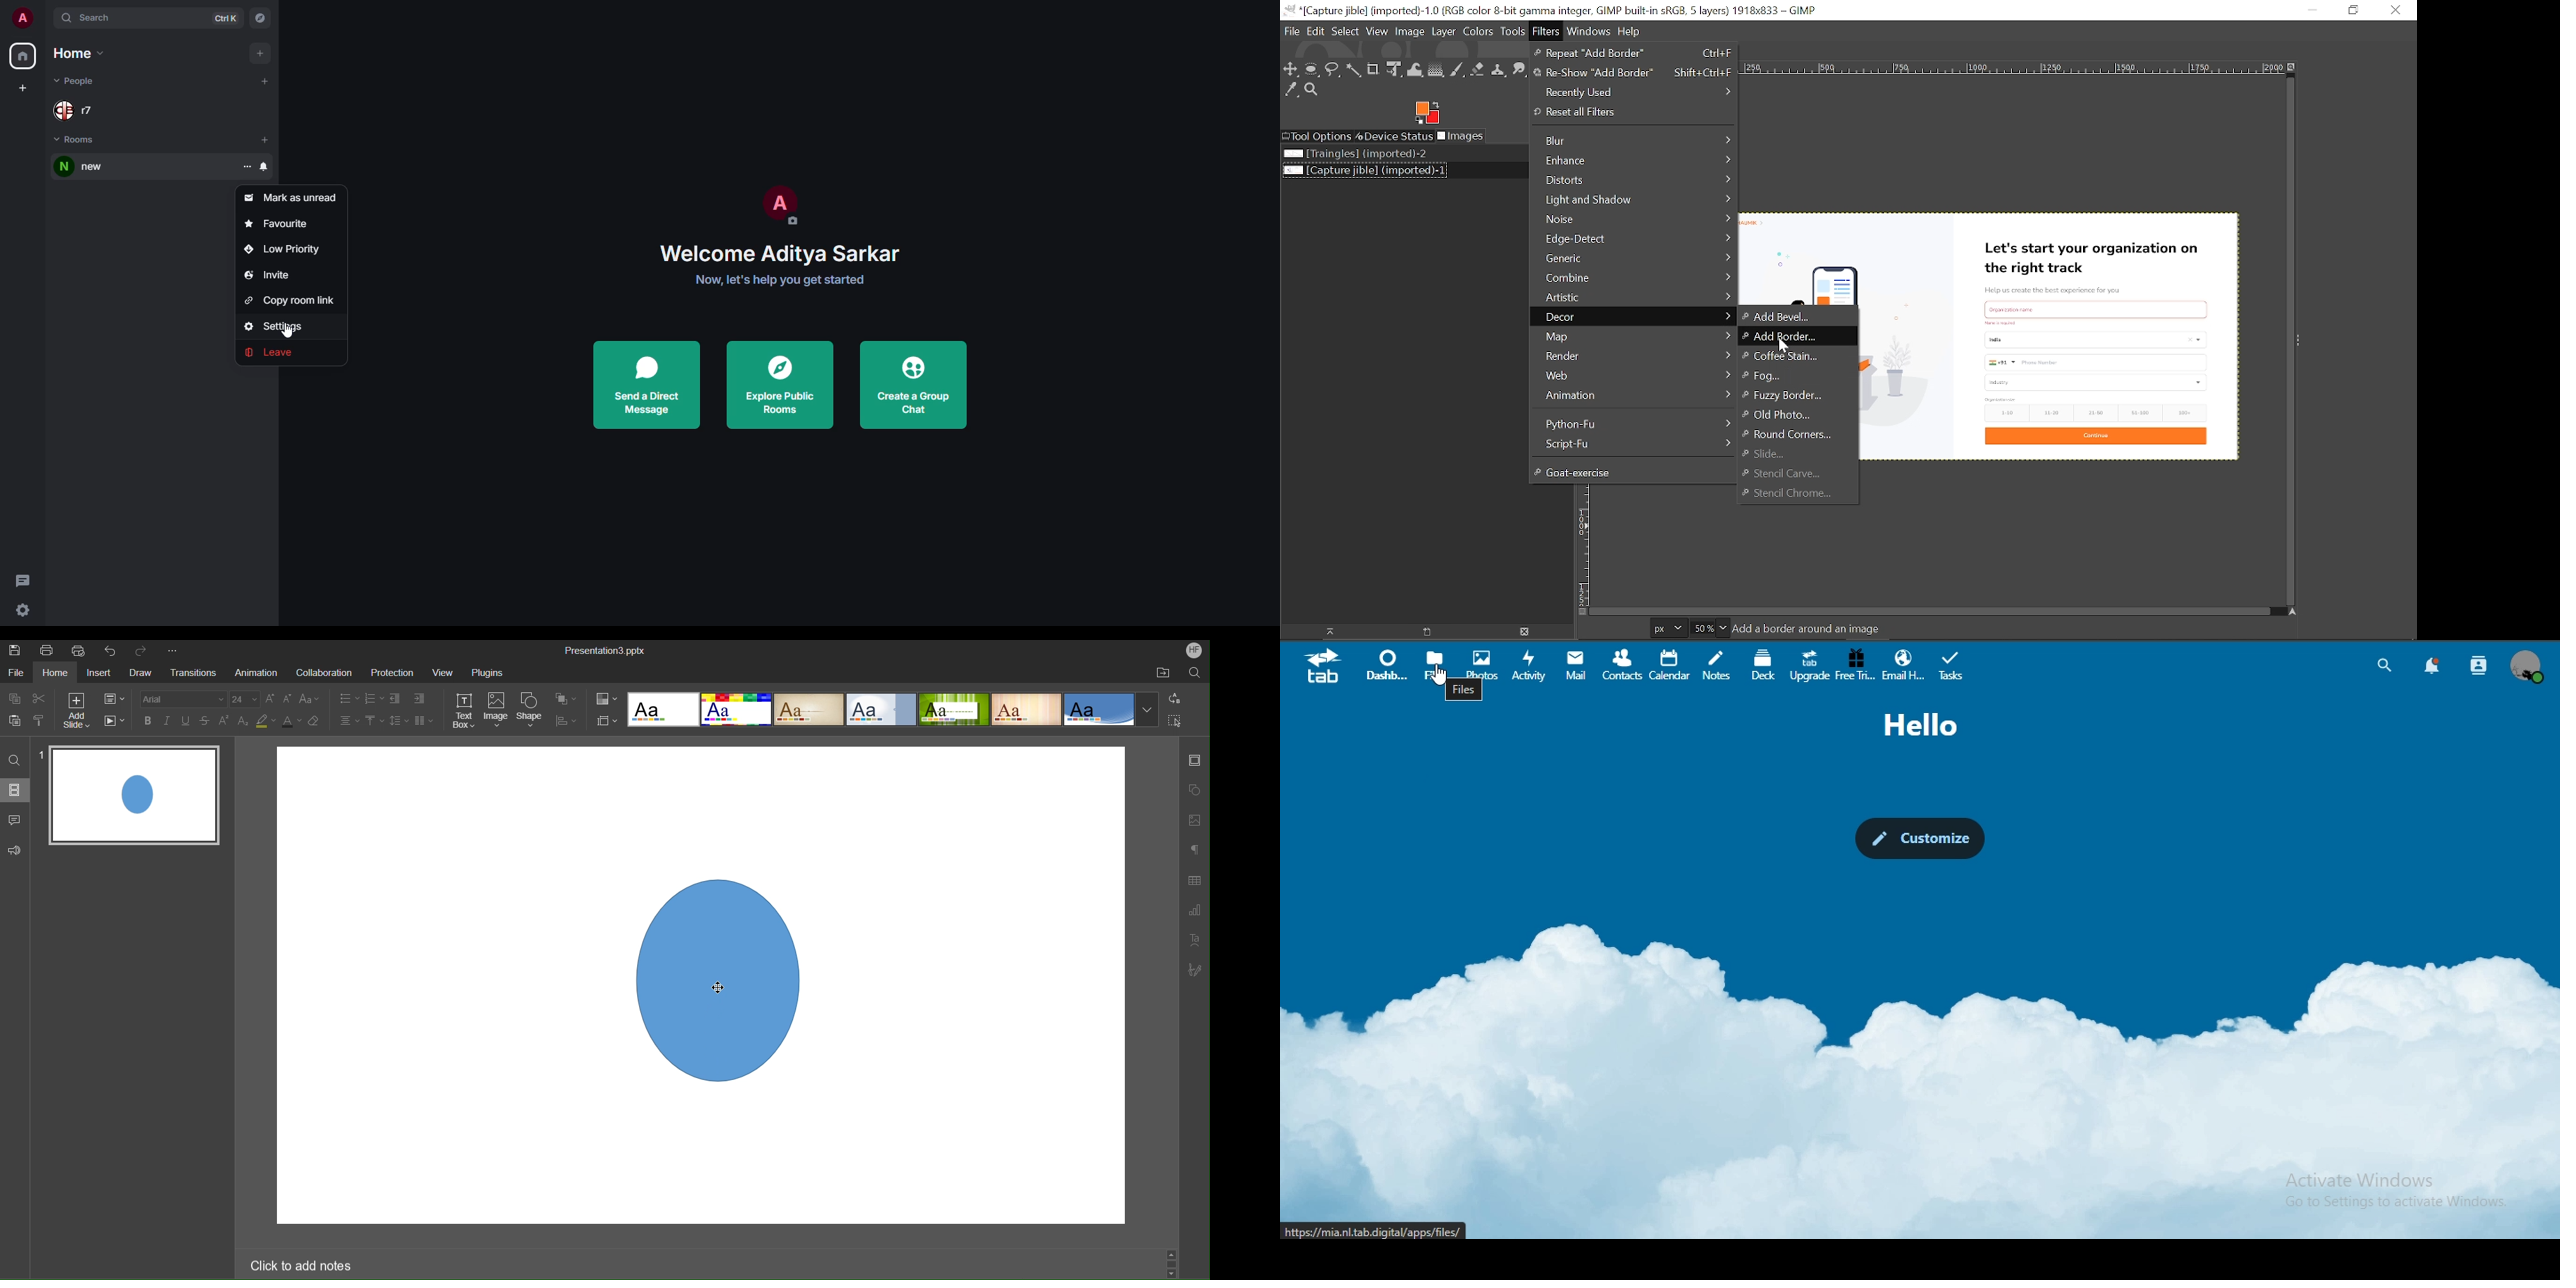 Image resolution: width=2576 pixels, height=1288 pixels. I want to click on dashboard, so click(1391, 665).